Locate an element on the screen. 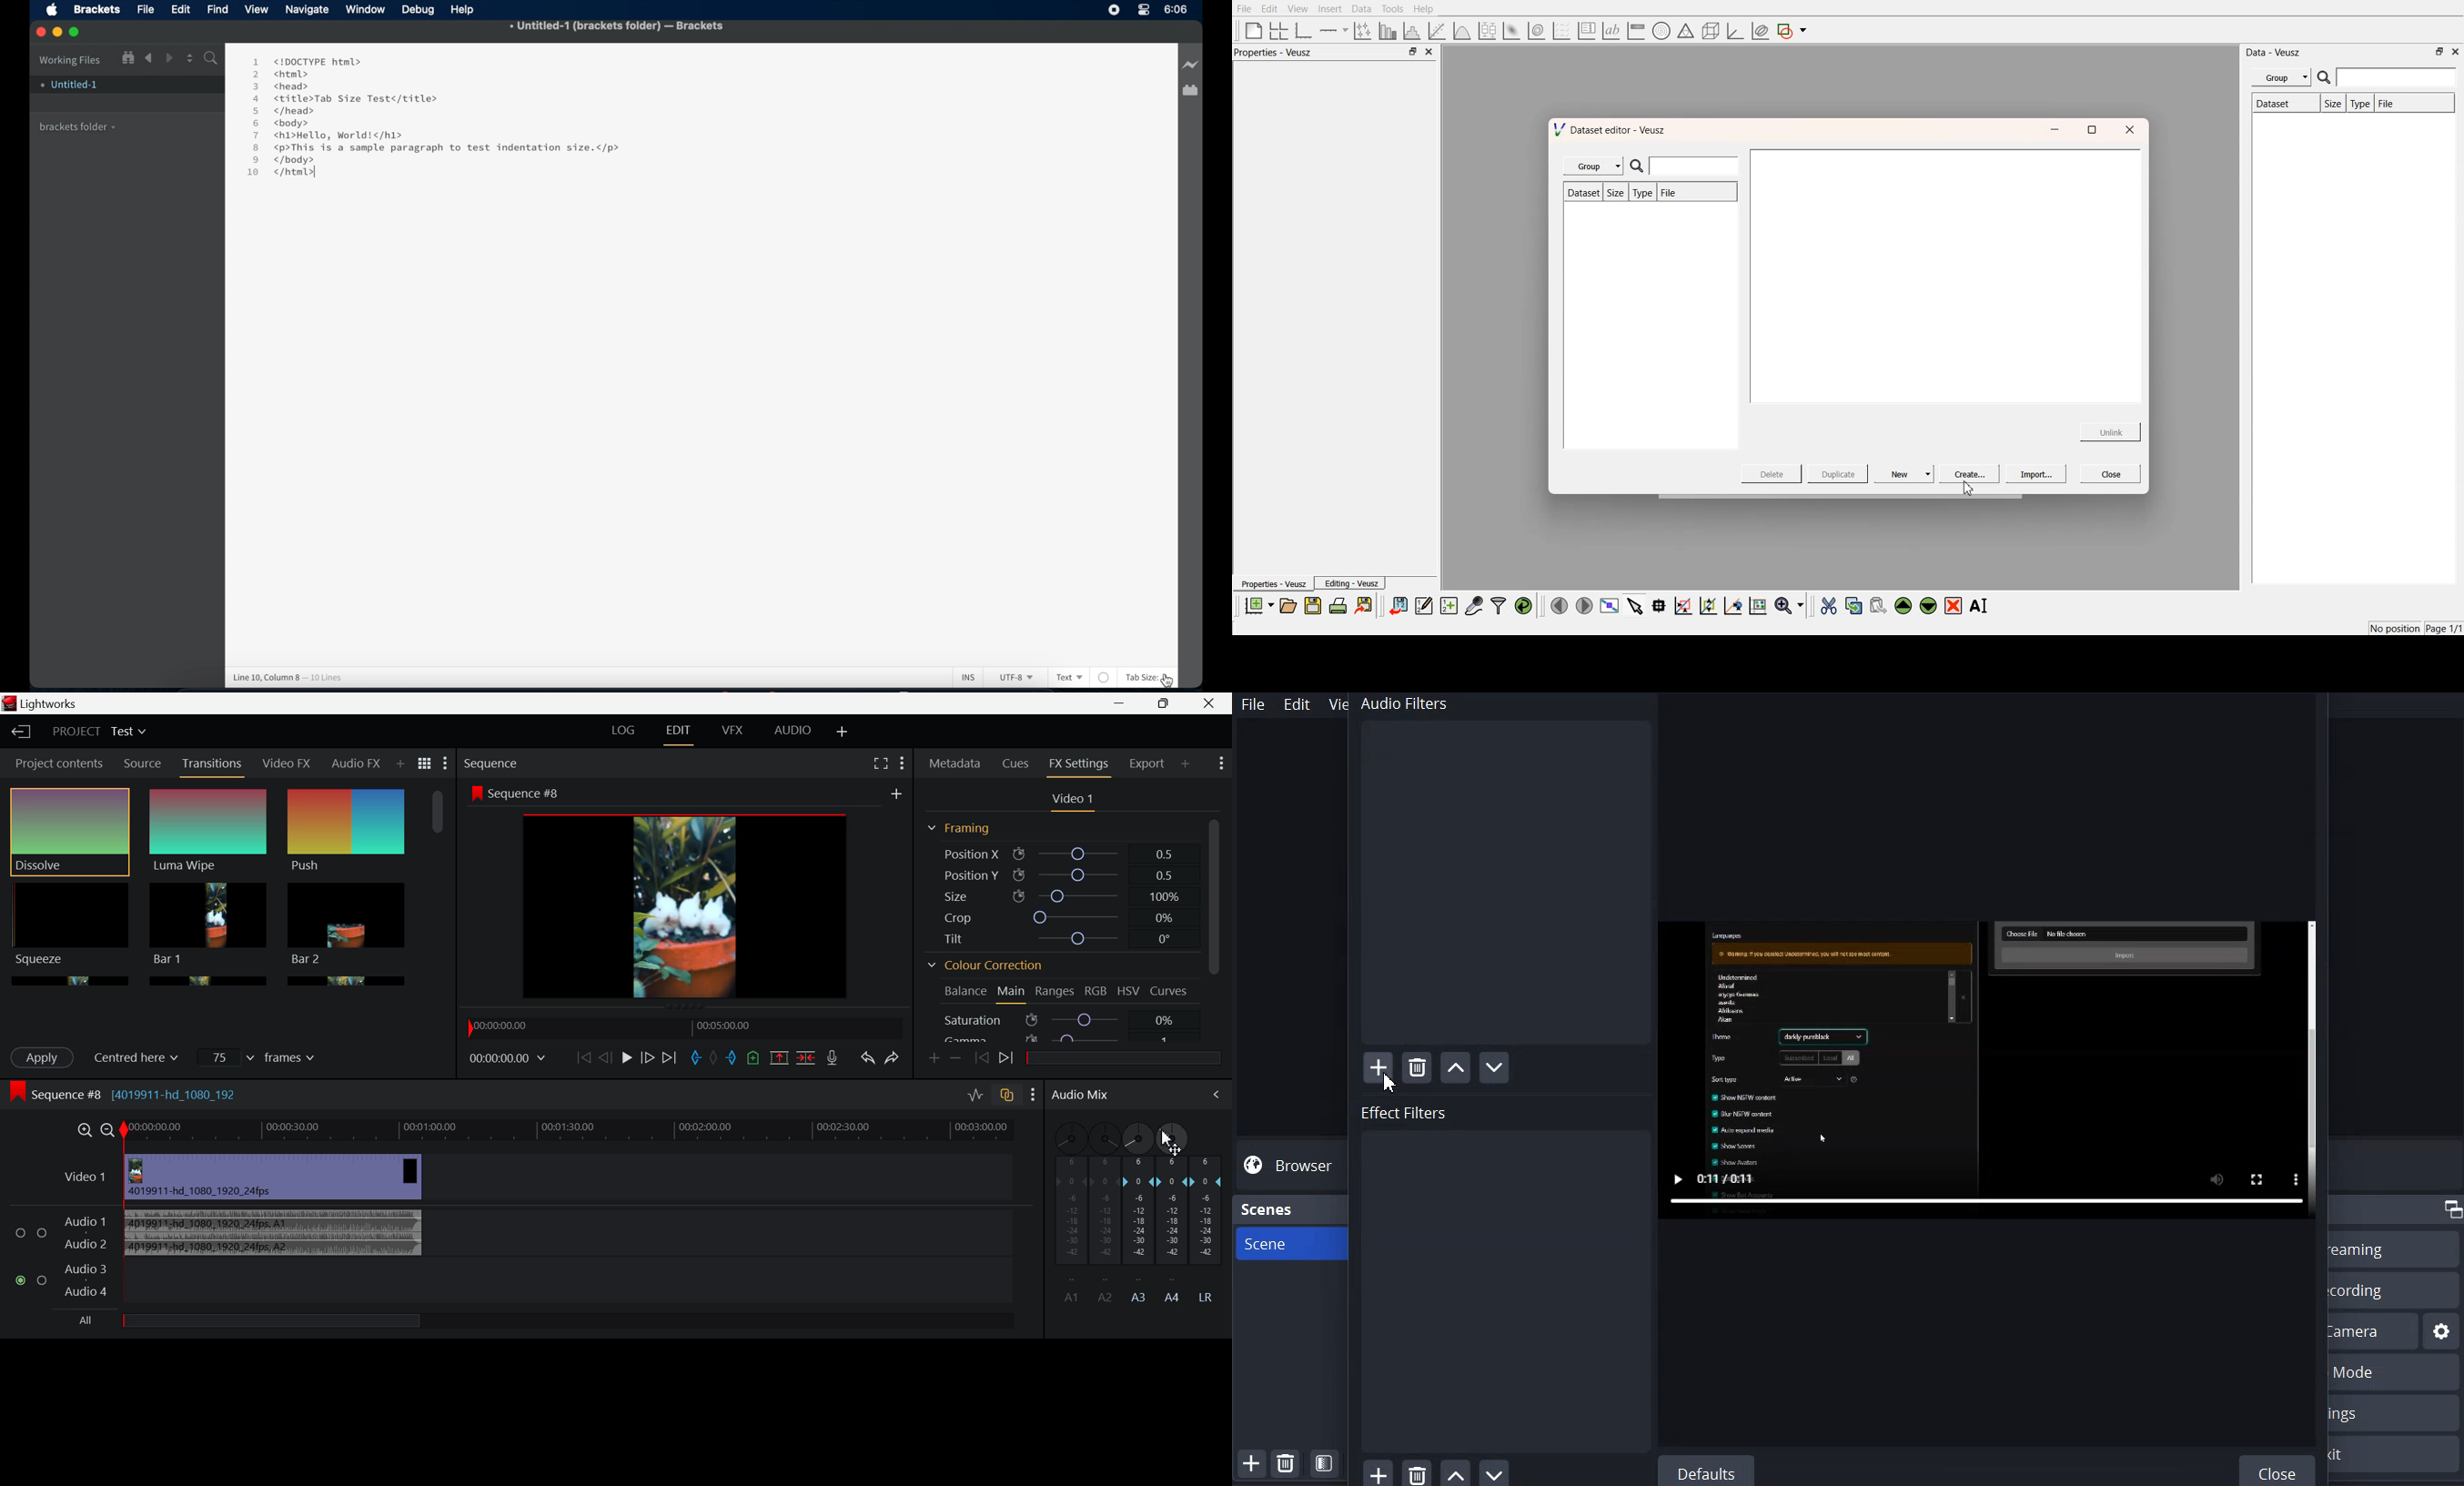  recenter the graph axes is located at coordinates (1732, 605).